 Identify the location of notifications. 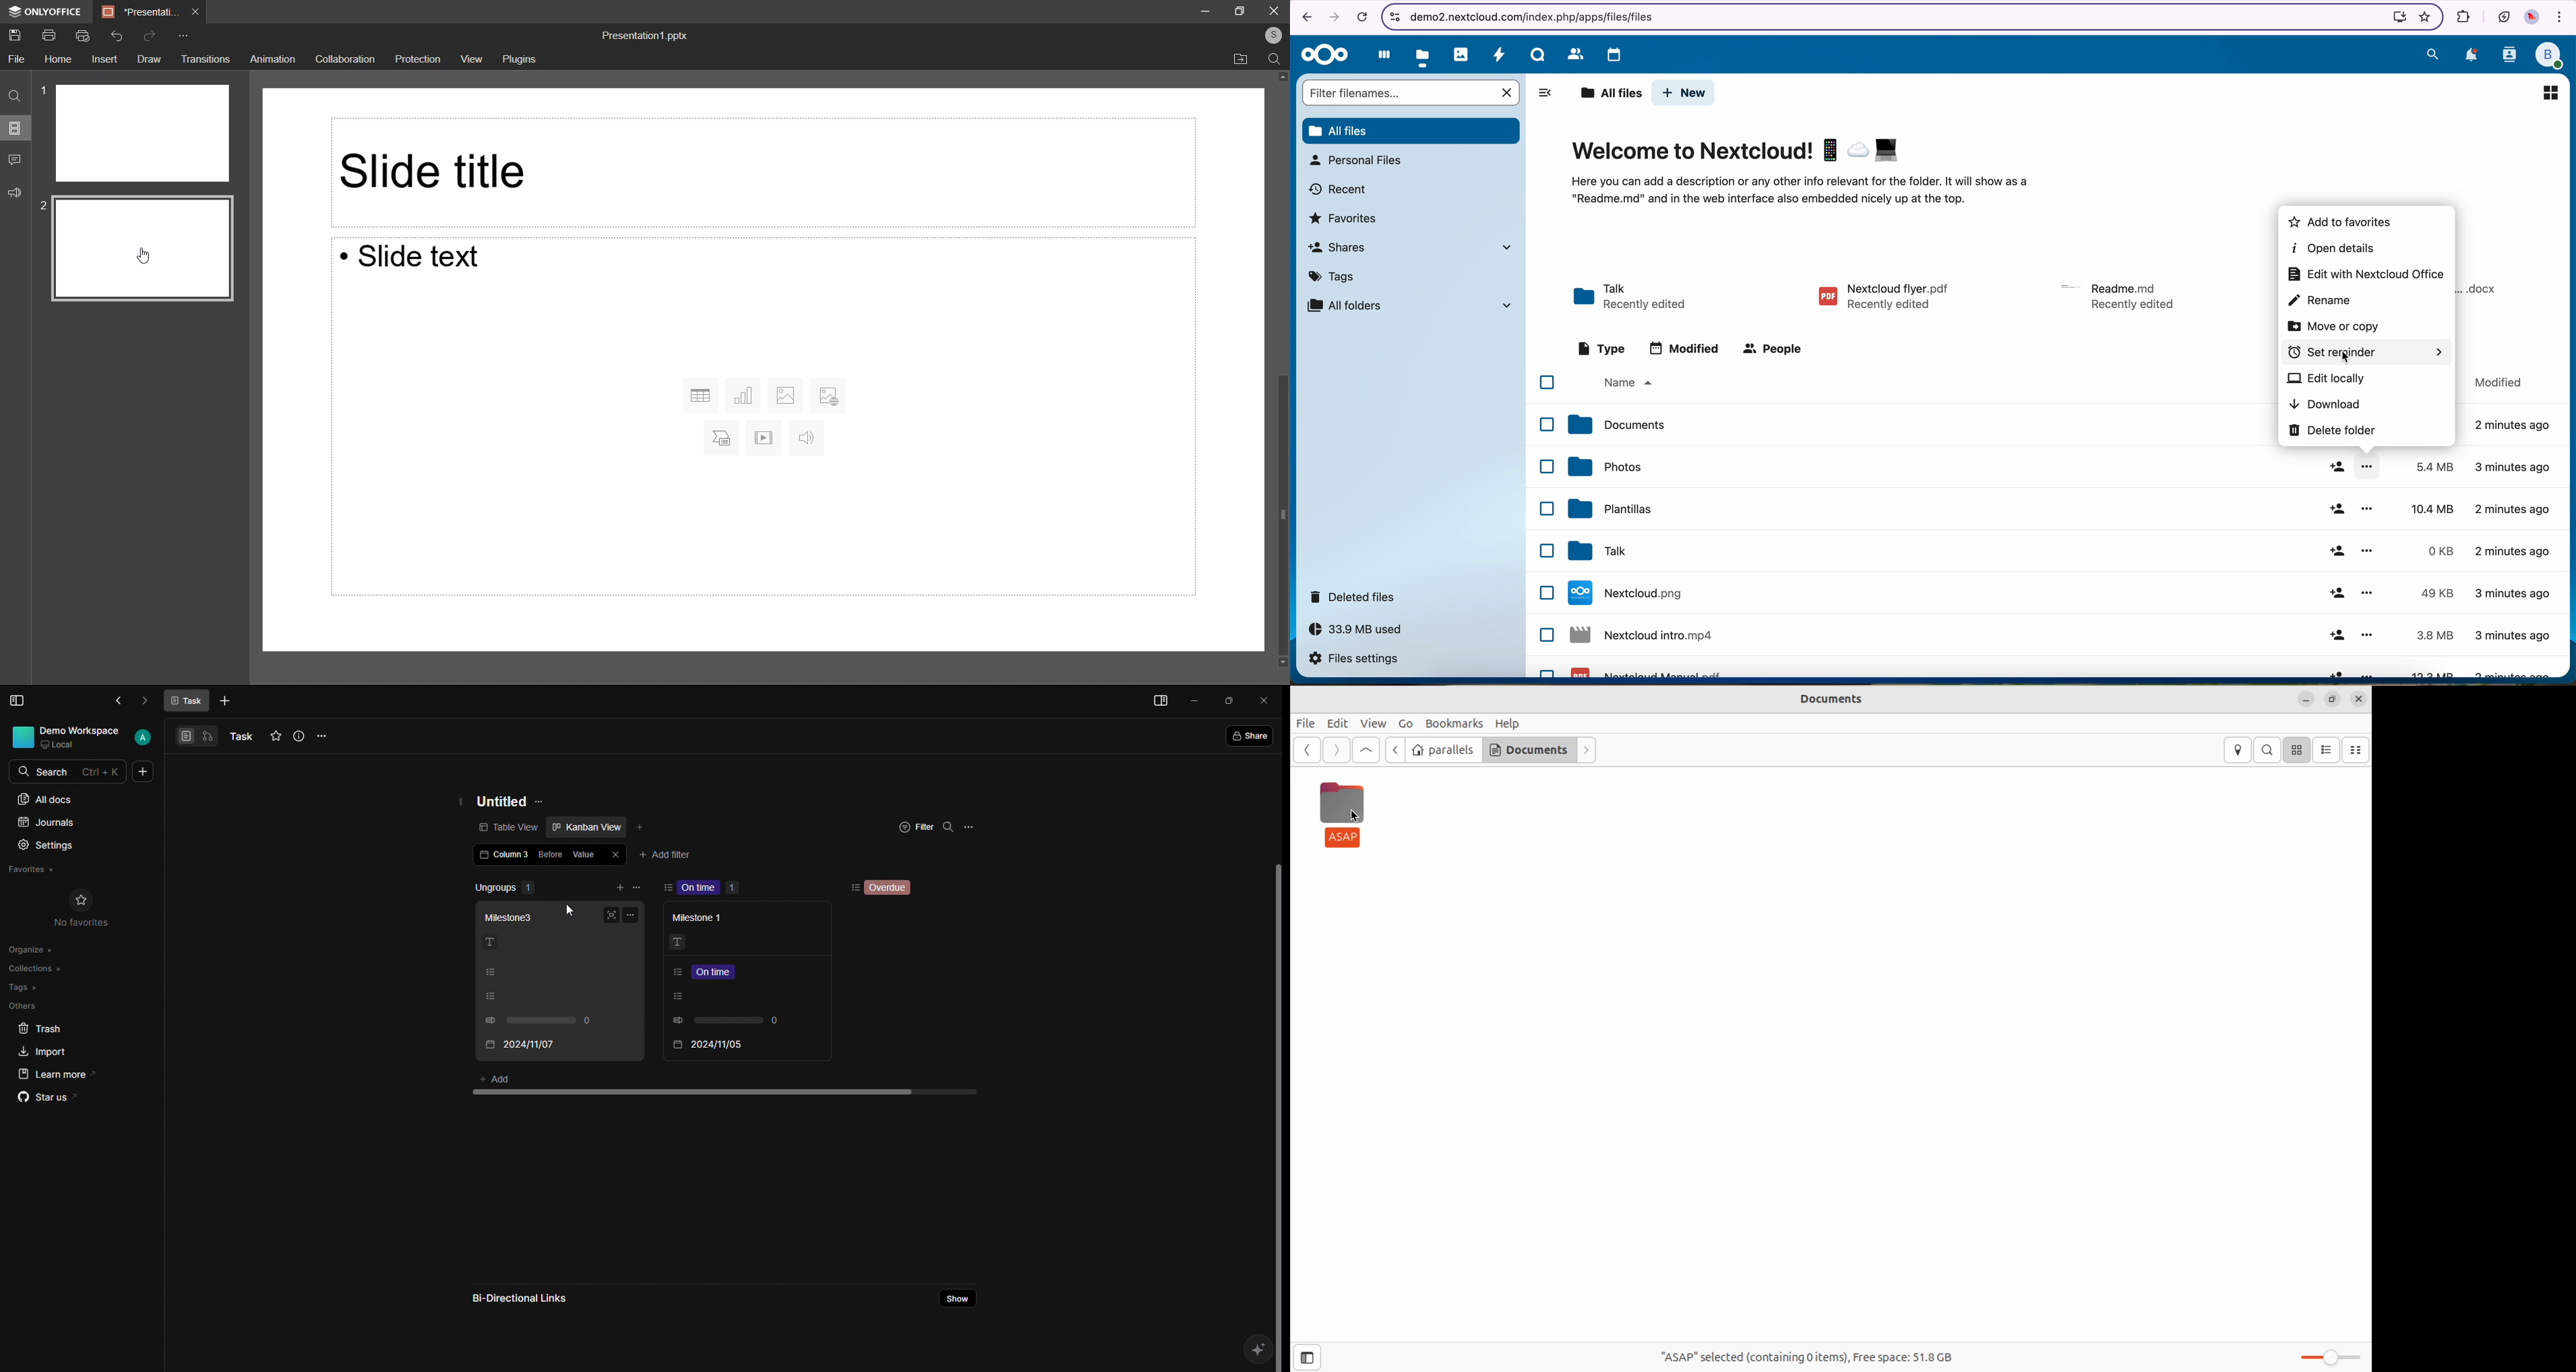
(2471, 56).